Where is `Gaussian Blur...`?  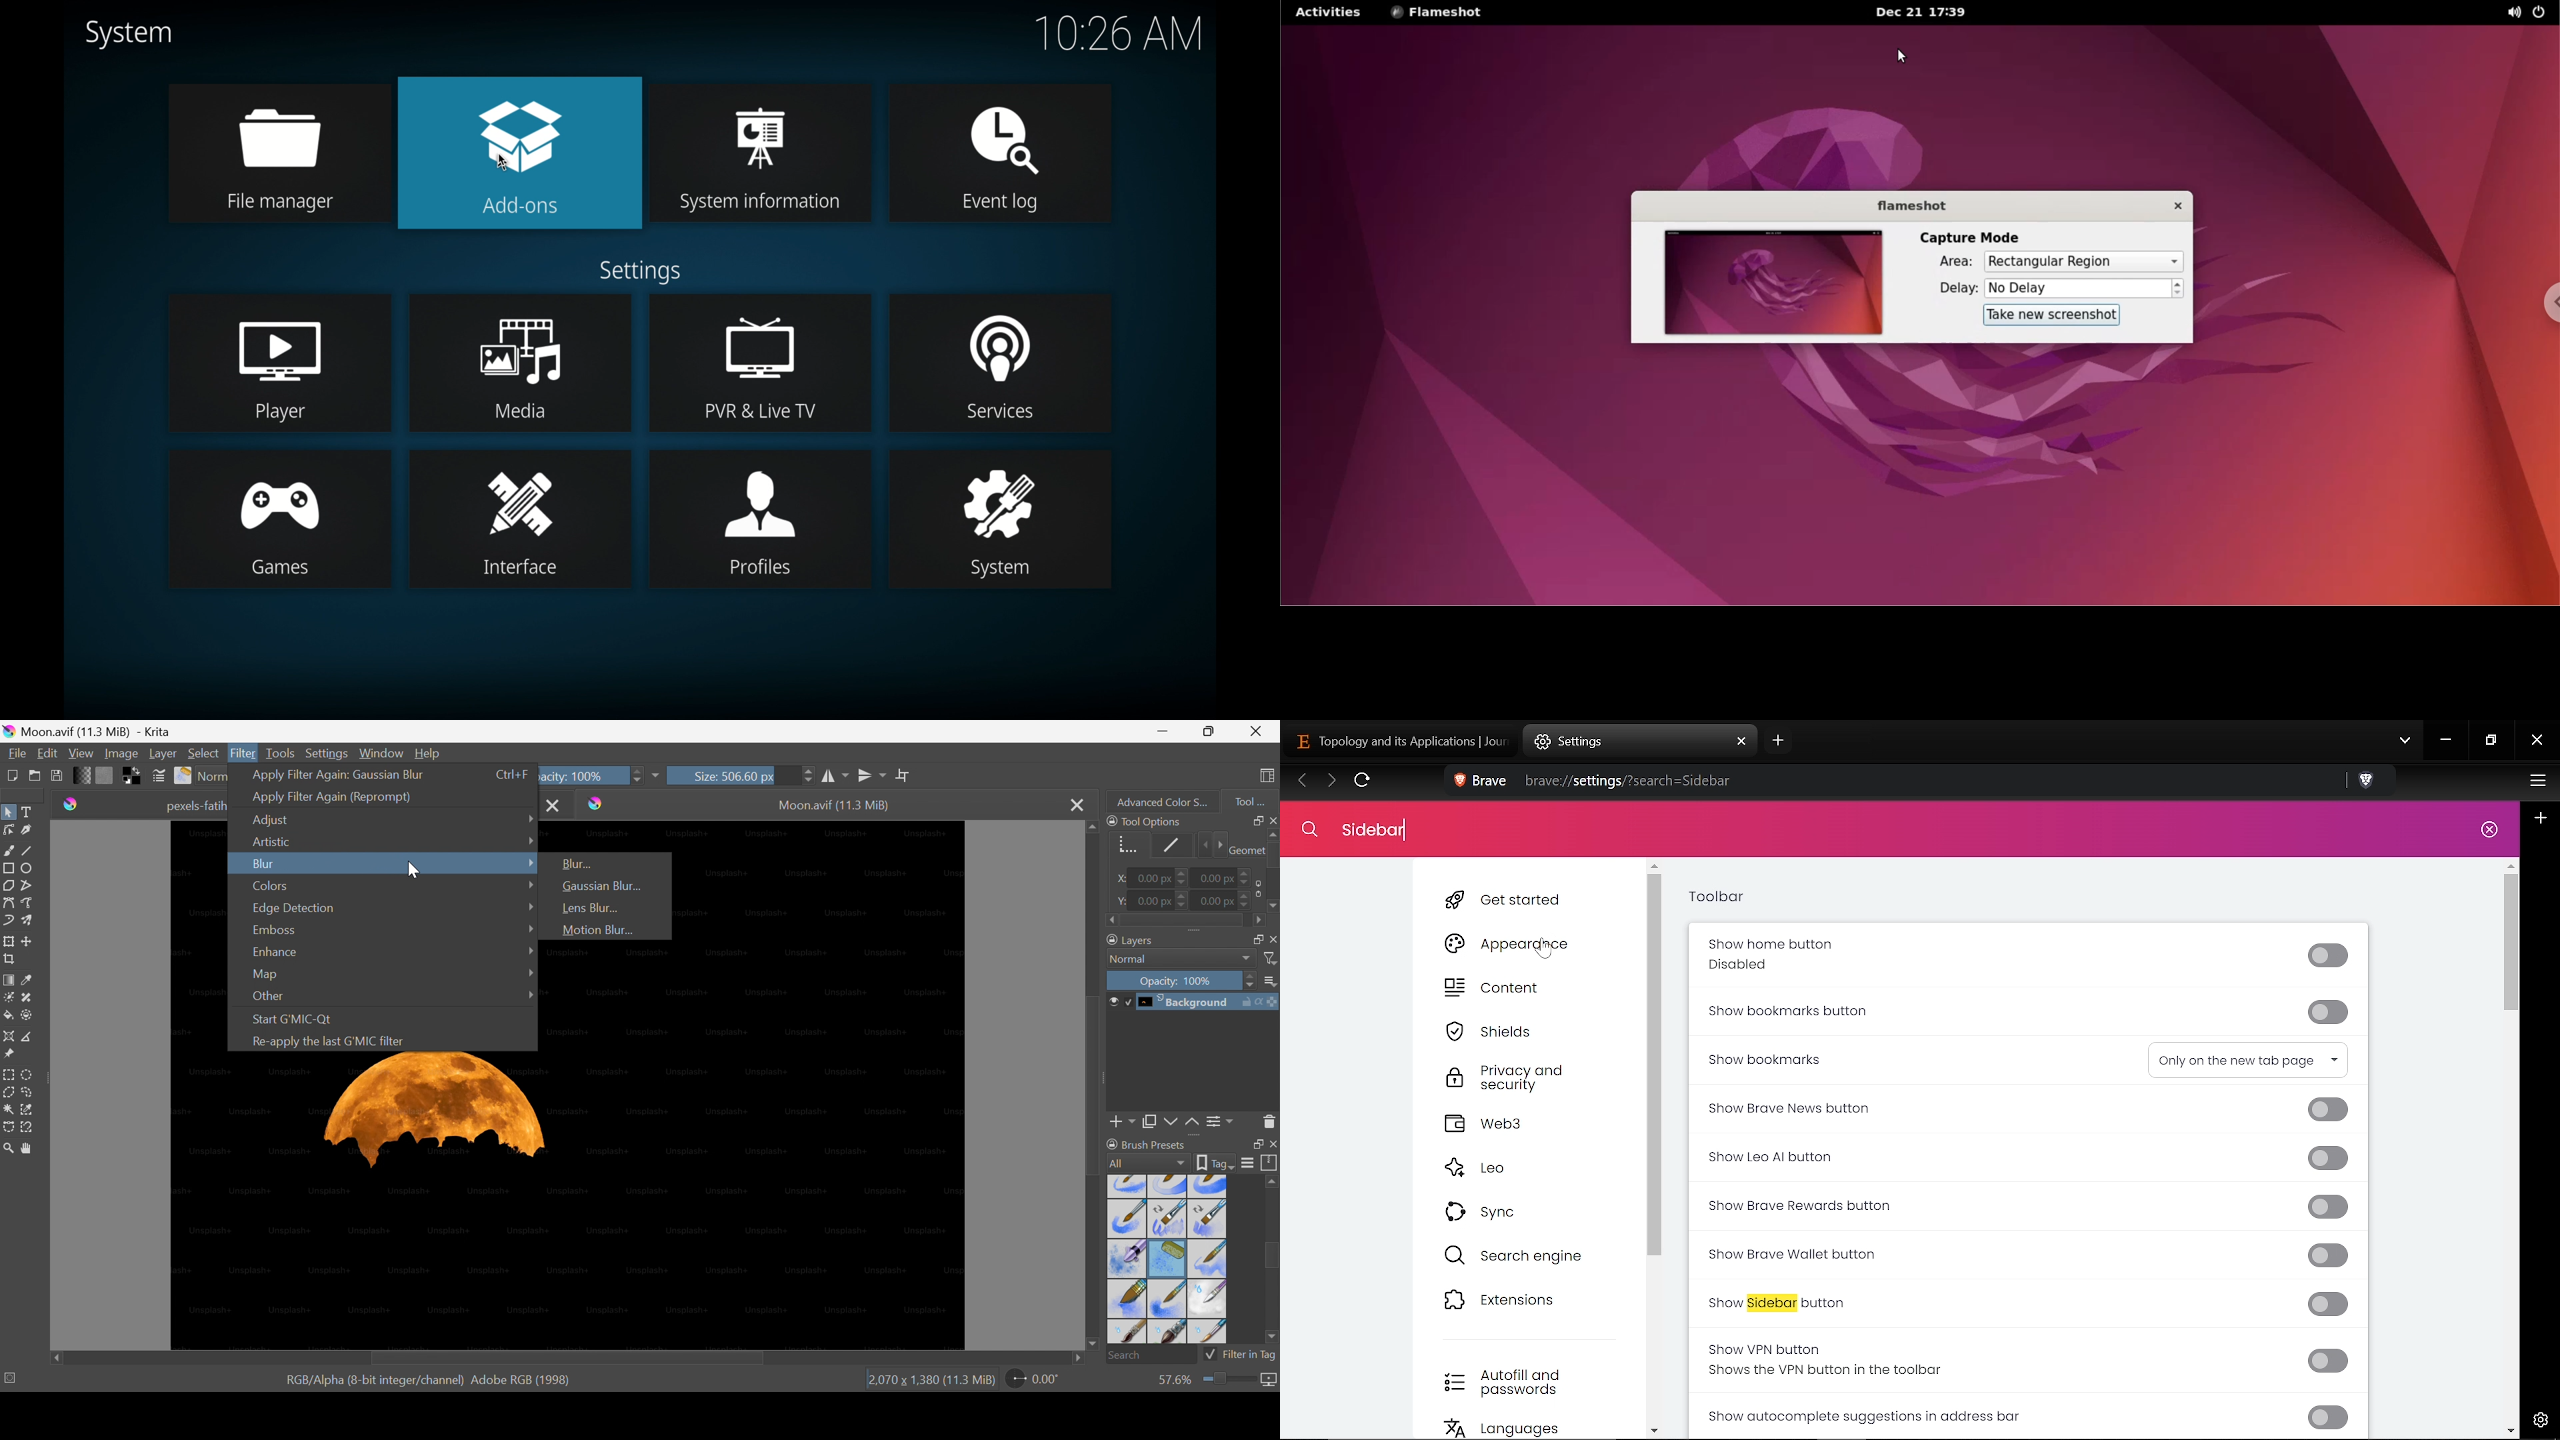
Gaussian Blur... is located at coordinates (599, 885).